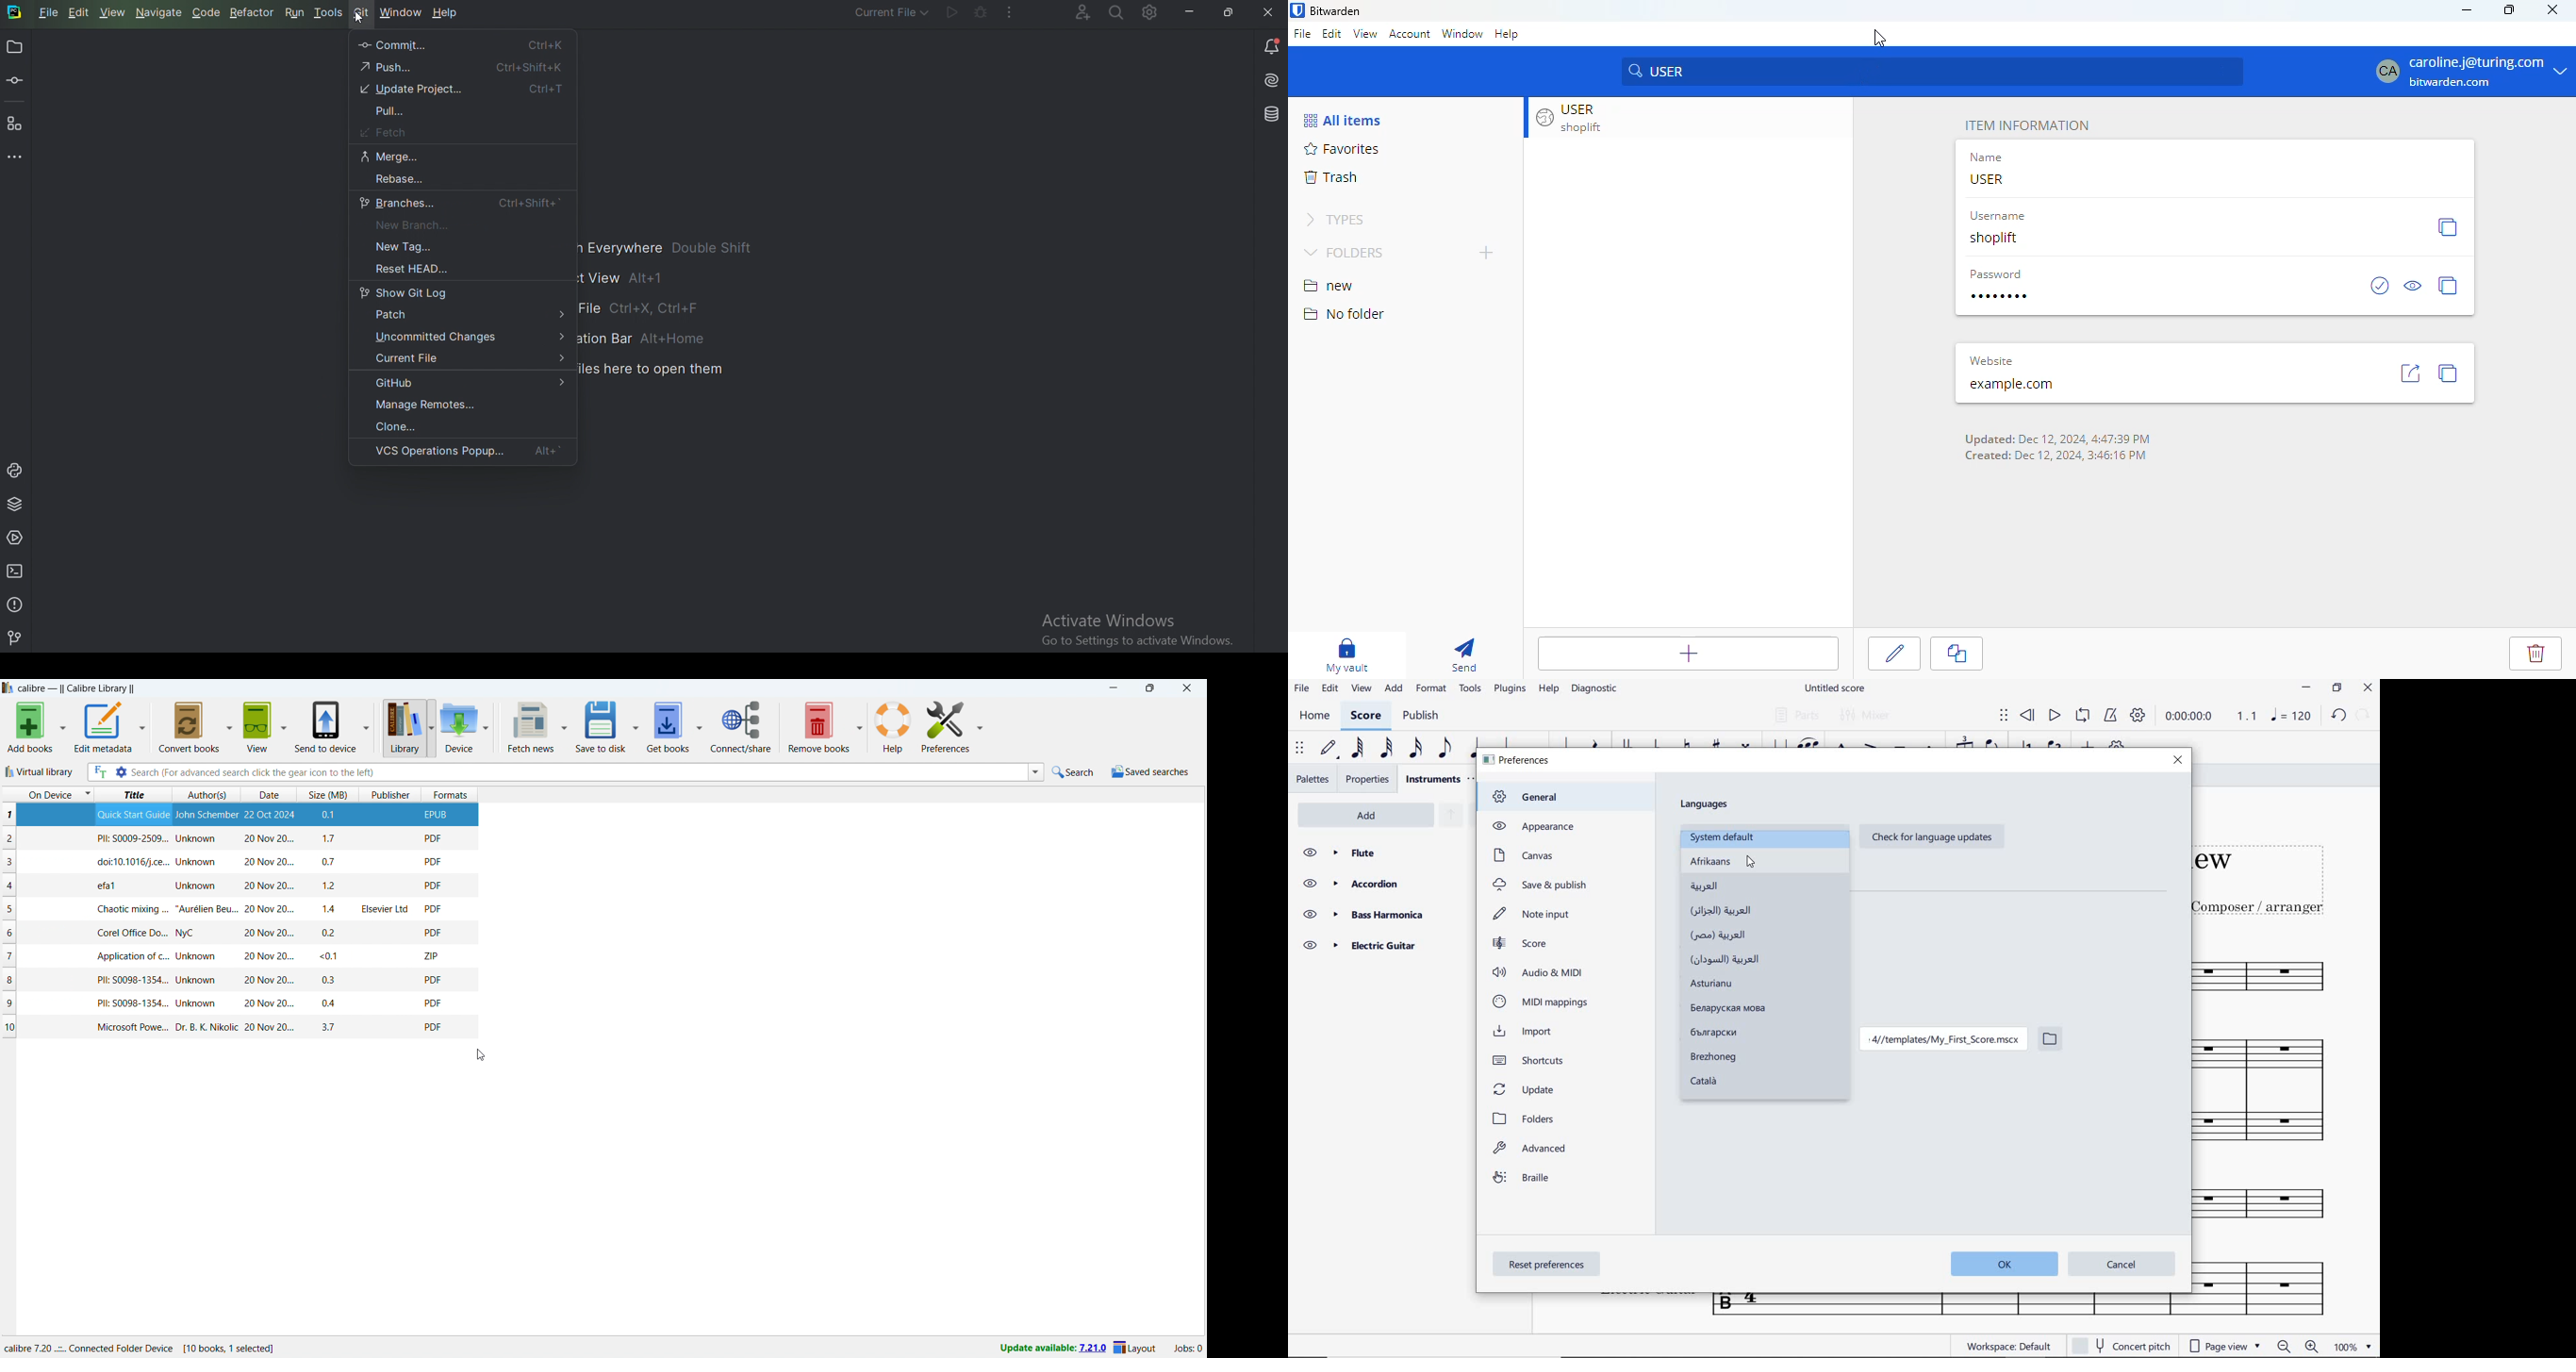 The height and width of the screenshot is (1372, 2576). I want to click on shoplift, so click(1996, 239).